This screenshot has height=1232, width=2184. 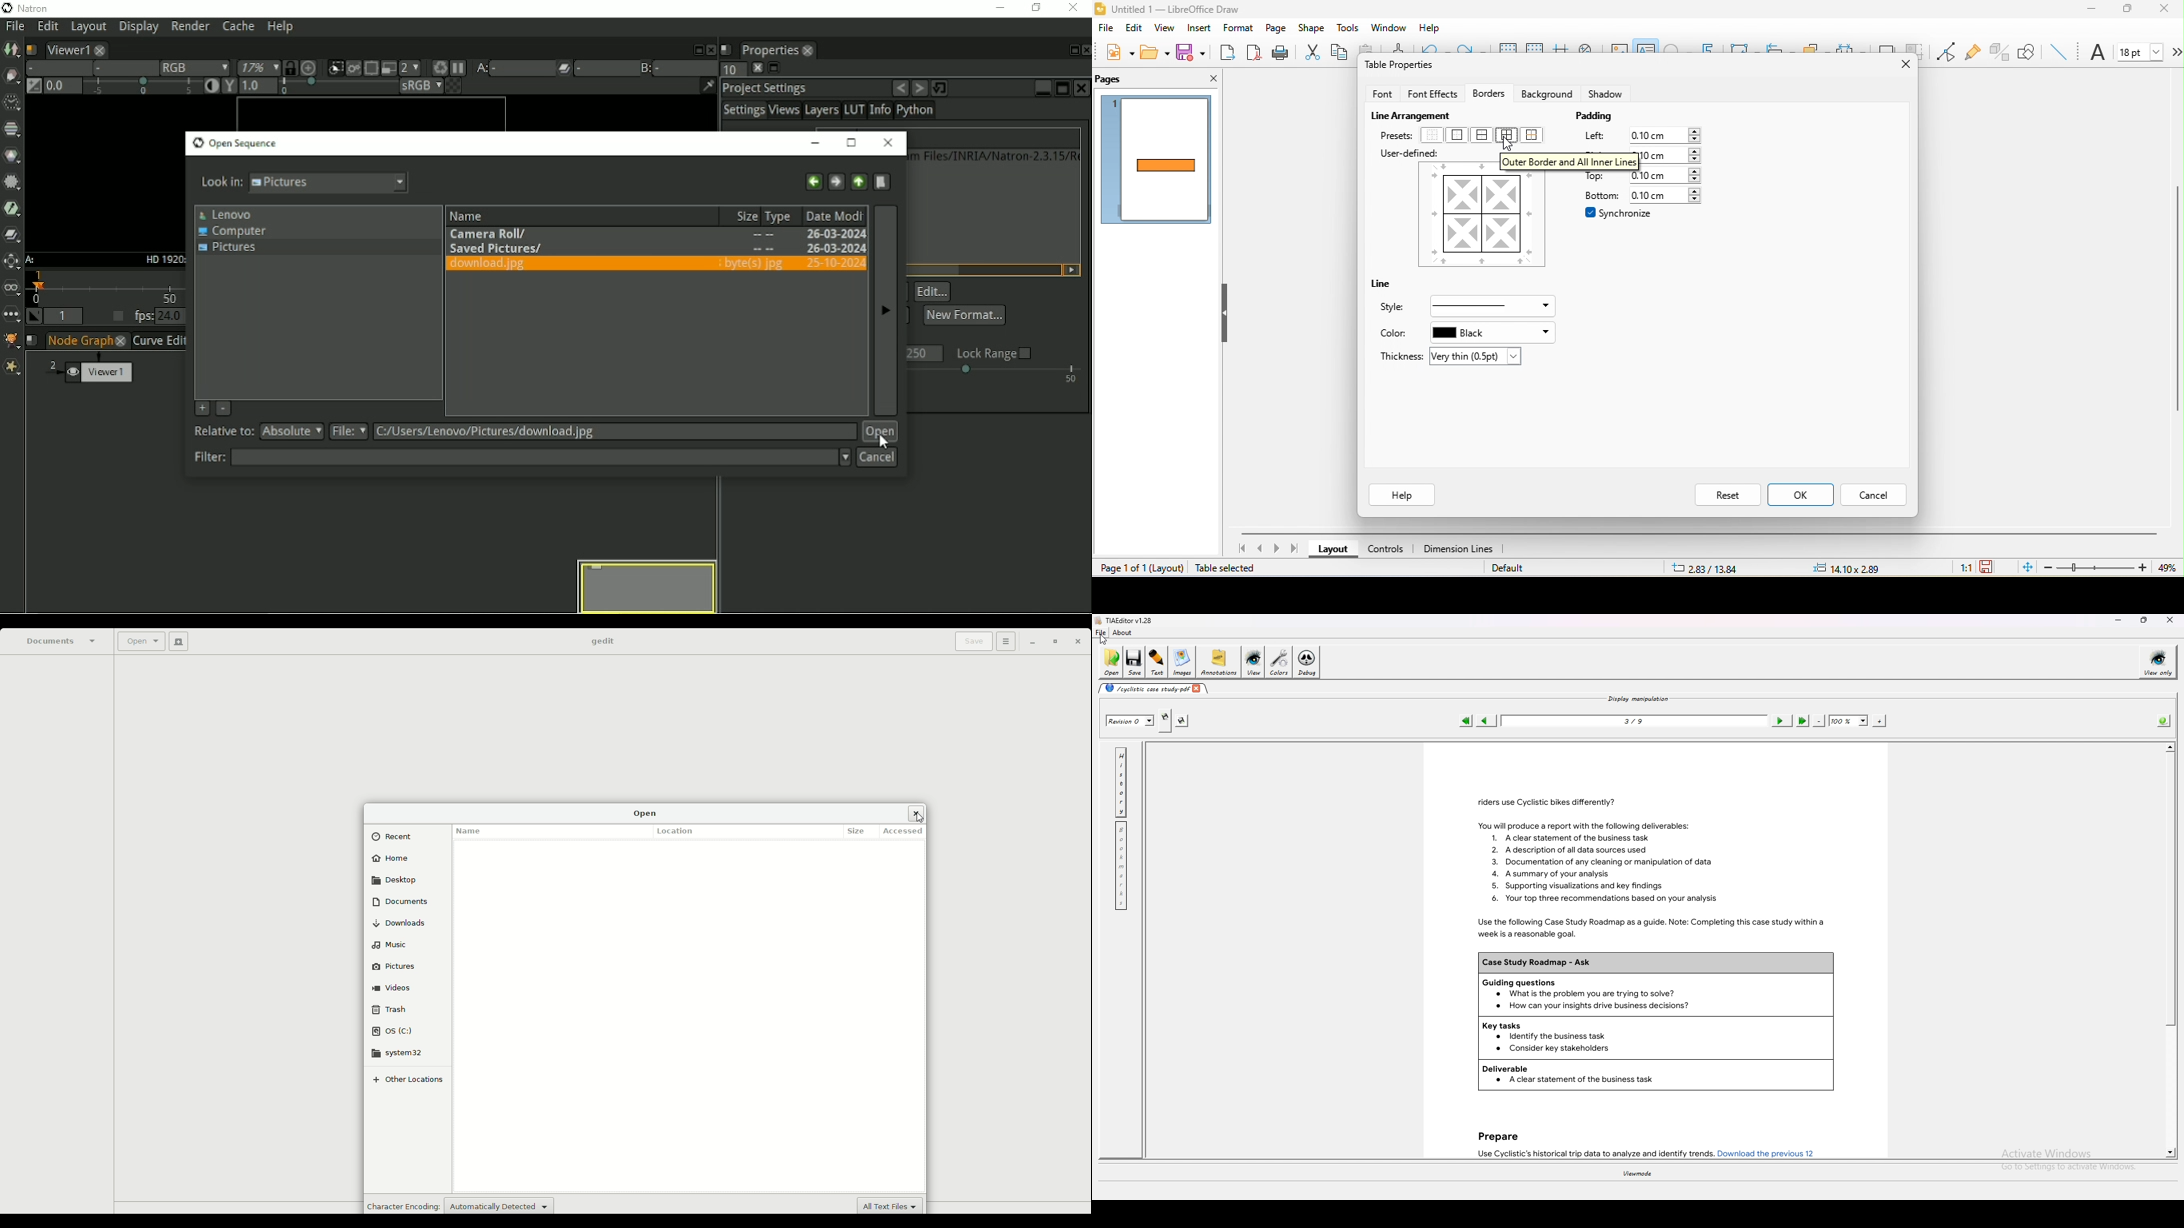 I want to click on more options, so click(x=2176, y=52).